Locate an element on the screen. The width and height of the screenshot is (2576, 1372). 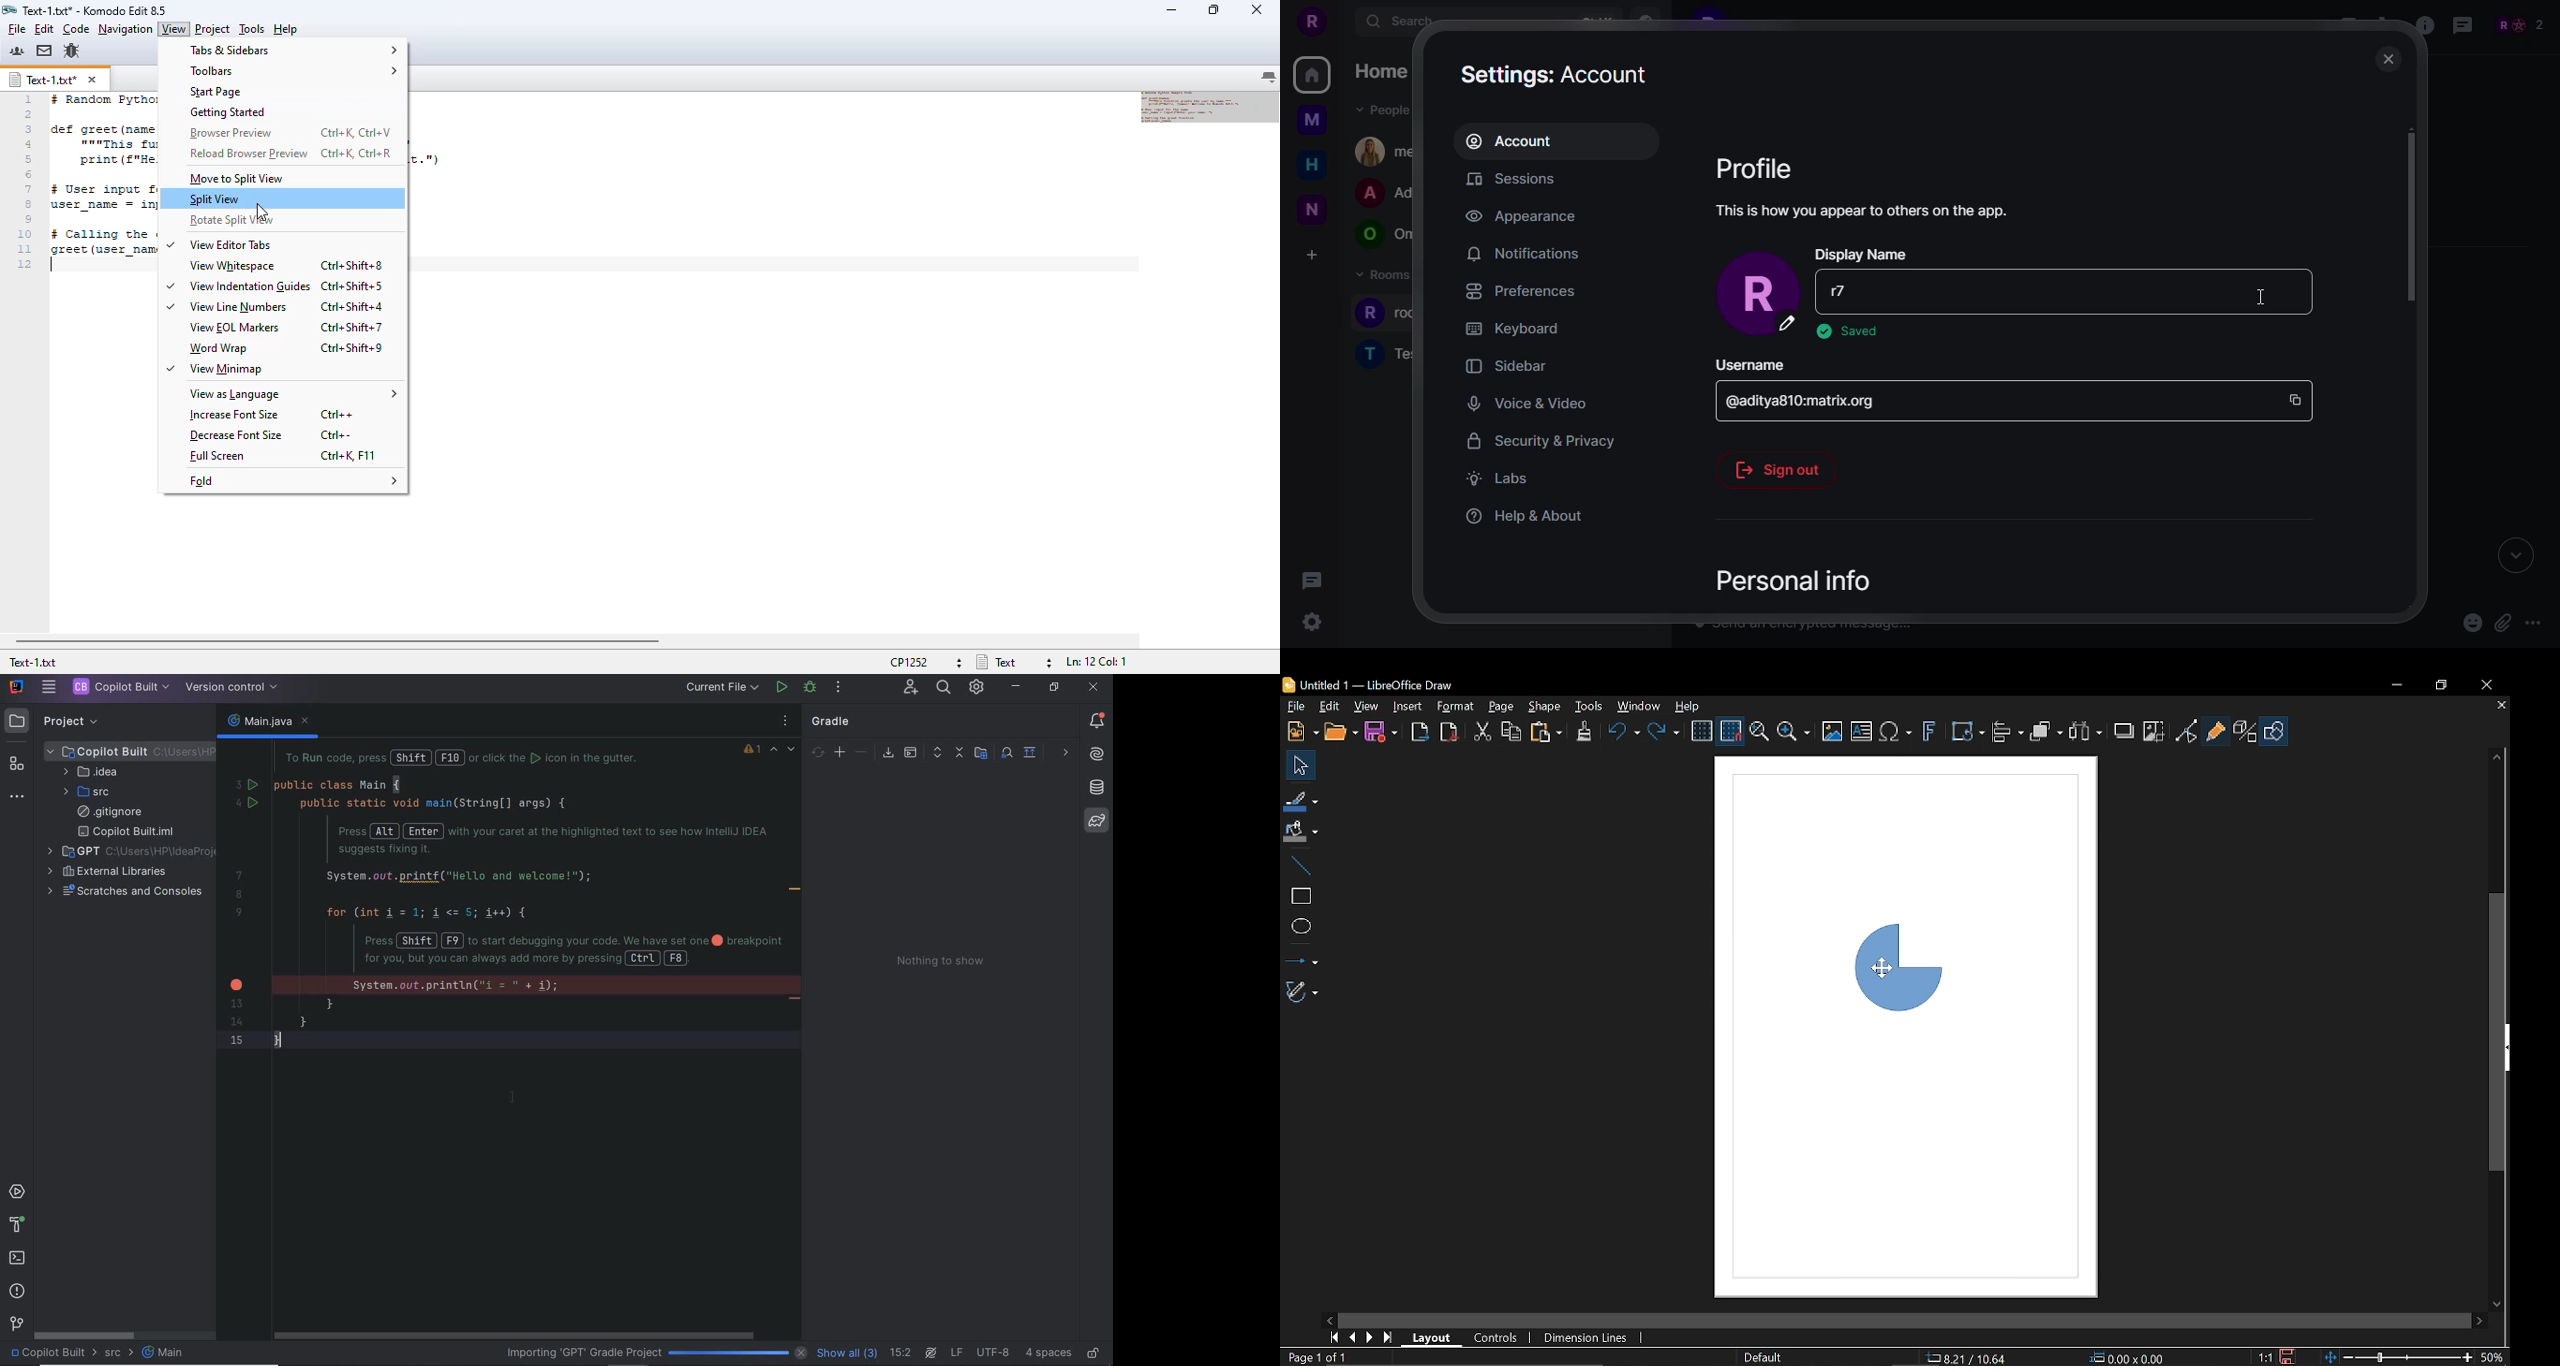
Quarter circle (Current diagram) is located at coordinates (1897, 964).